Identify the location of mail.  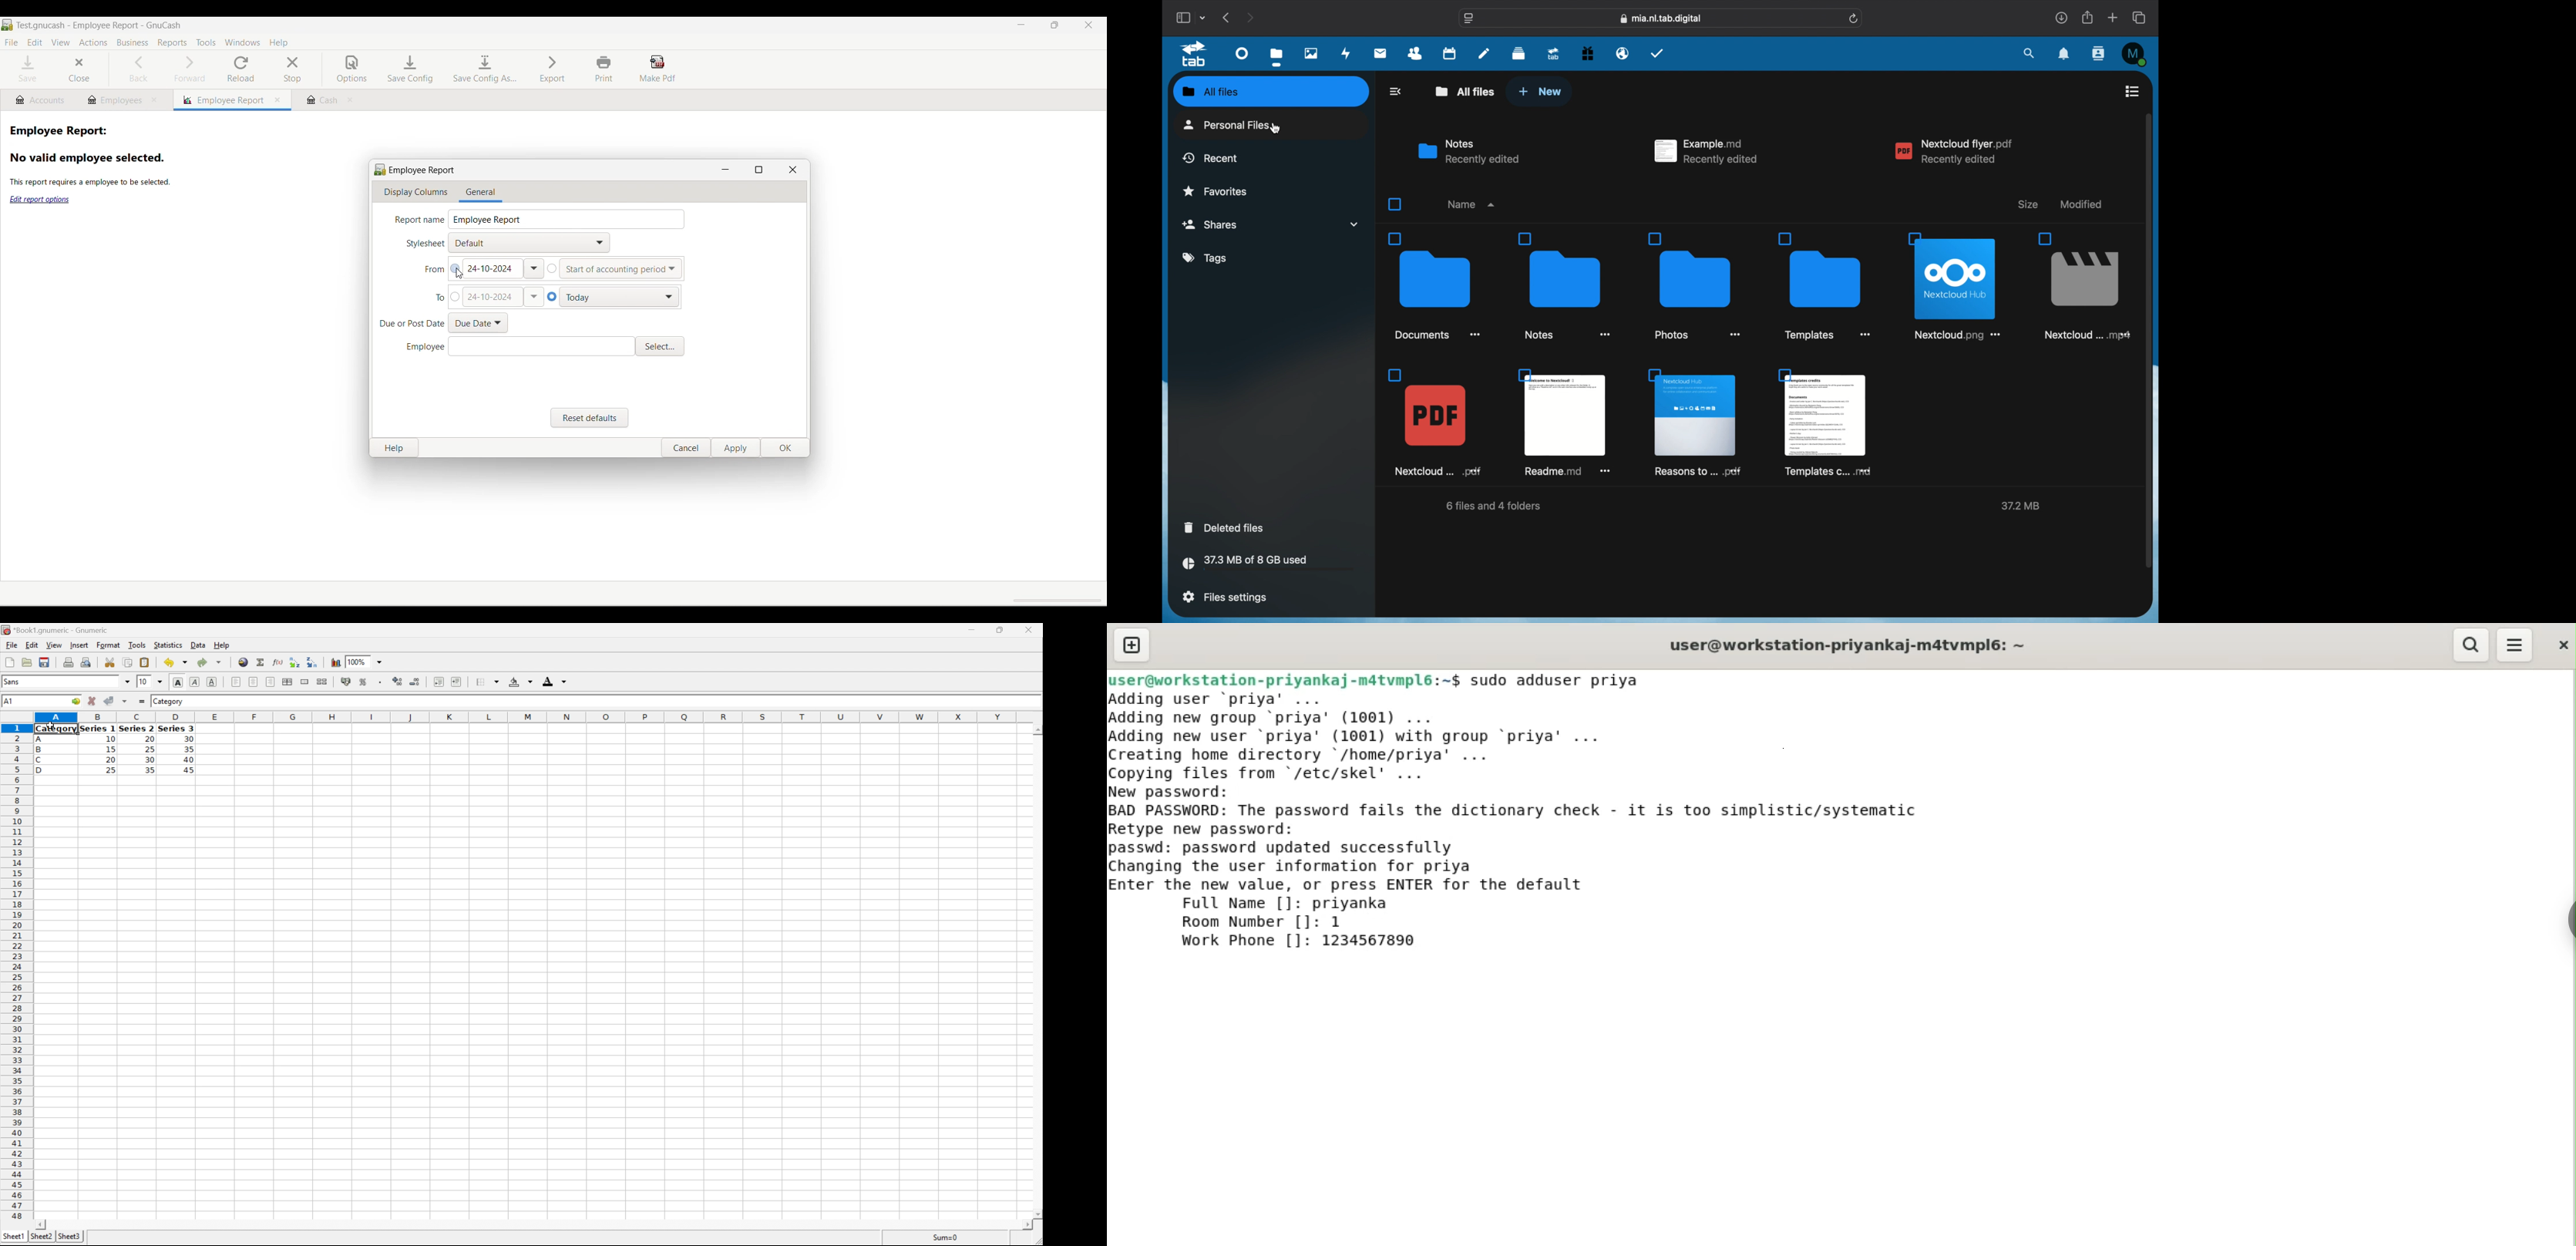
(1381, 54).